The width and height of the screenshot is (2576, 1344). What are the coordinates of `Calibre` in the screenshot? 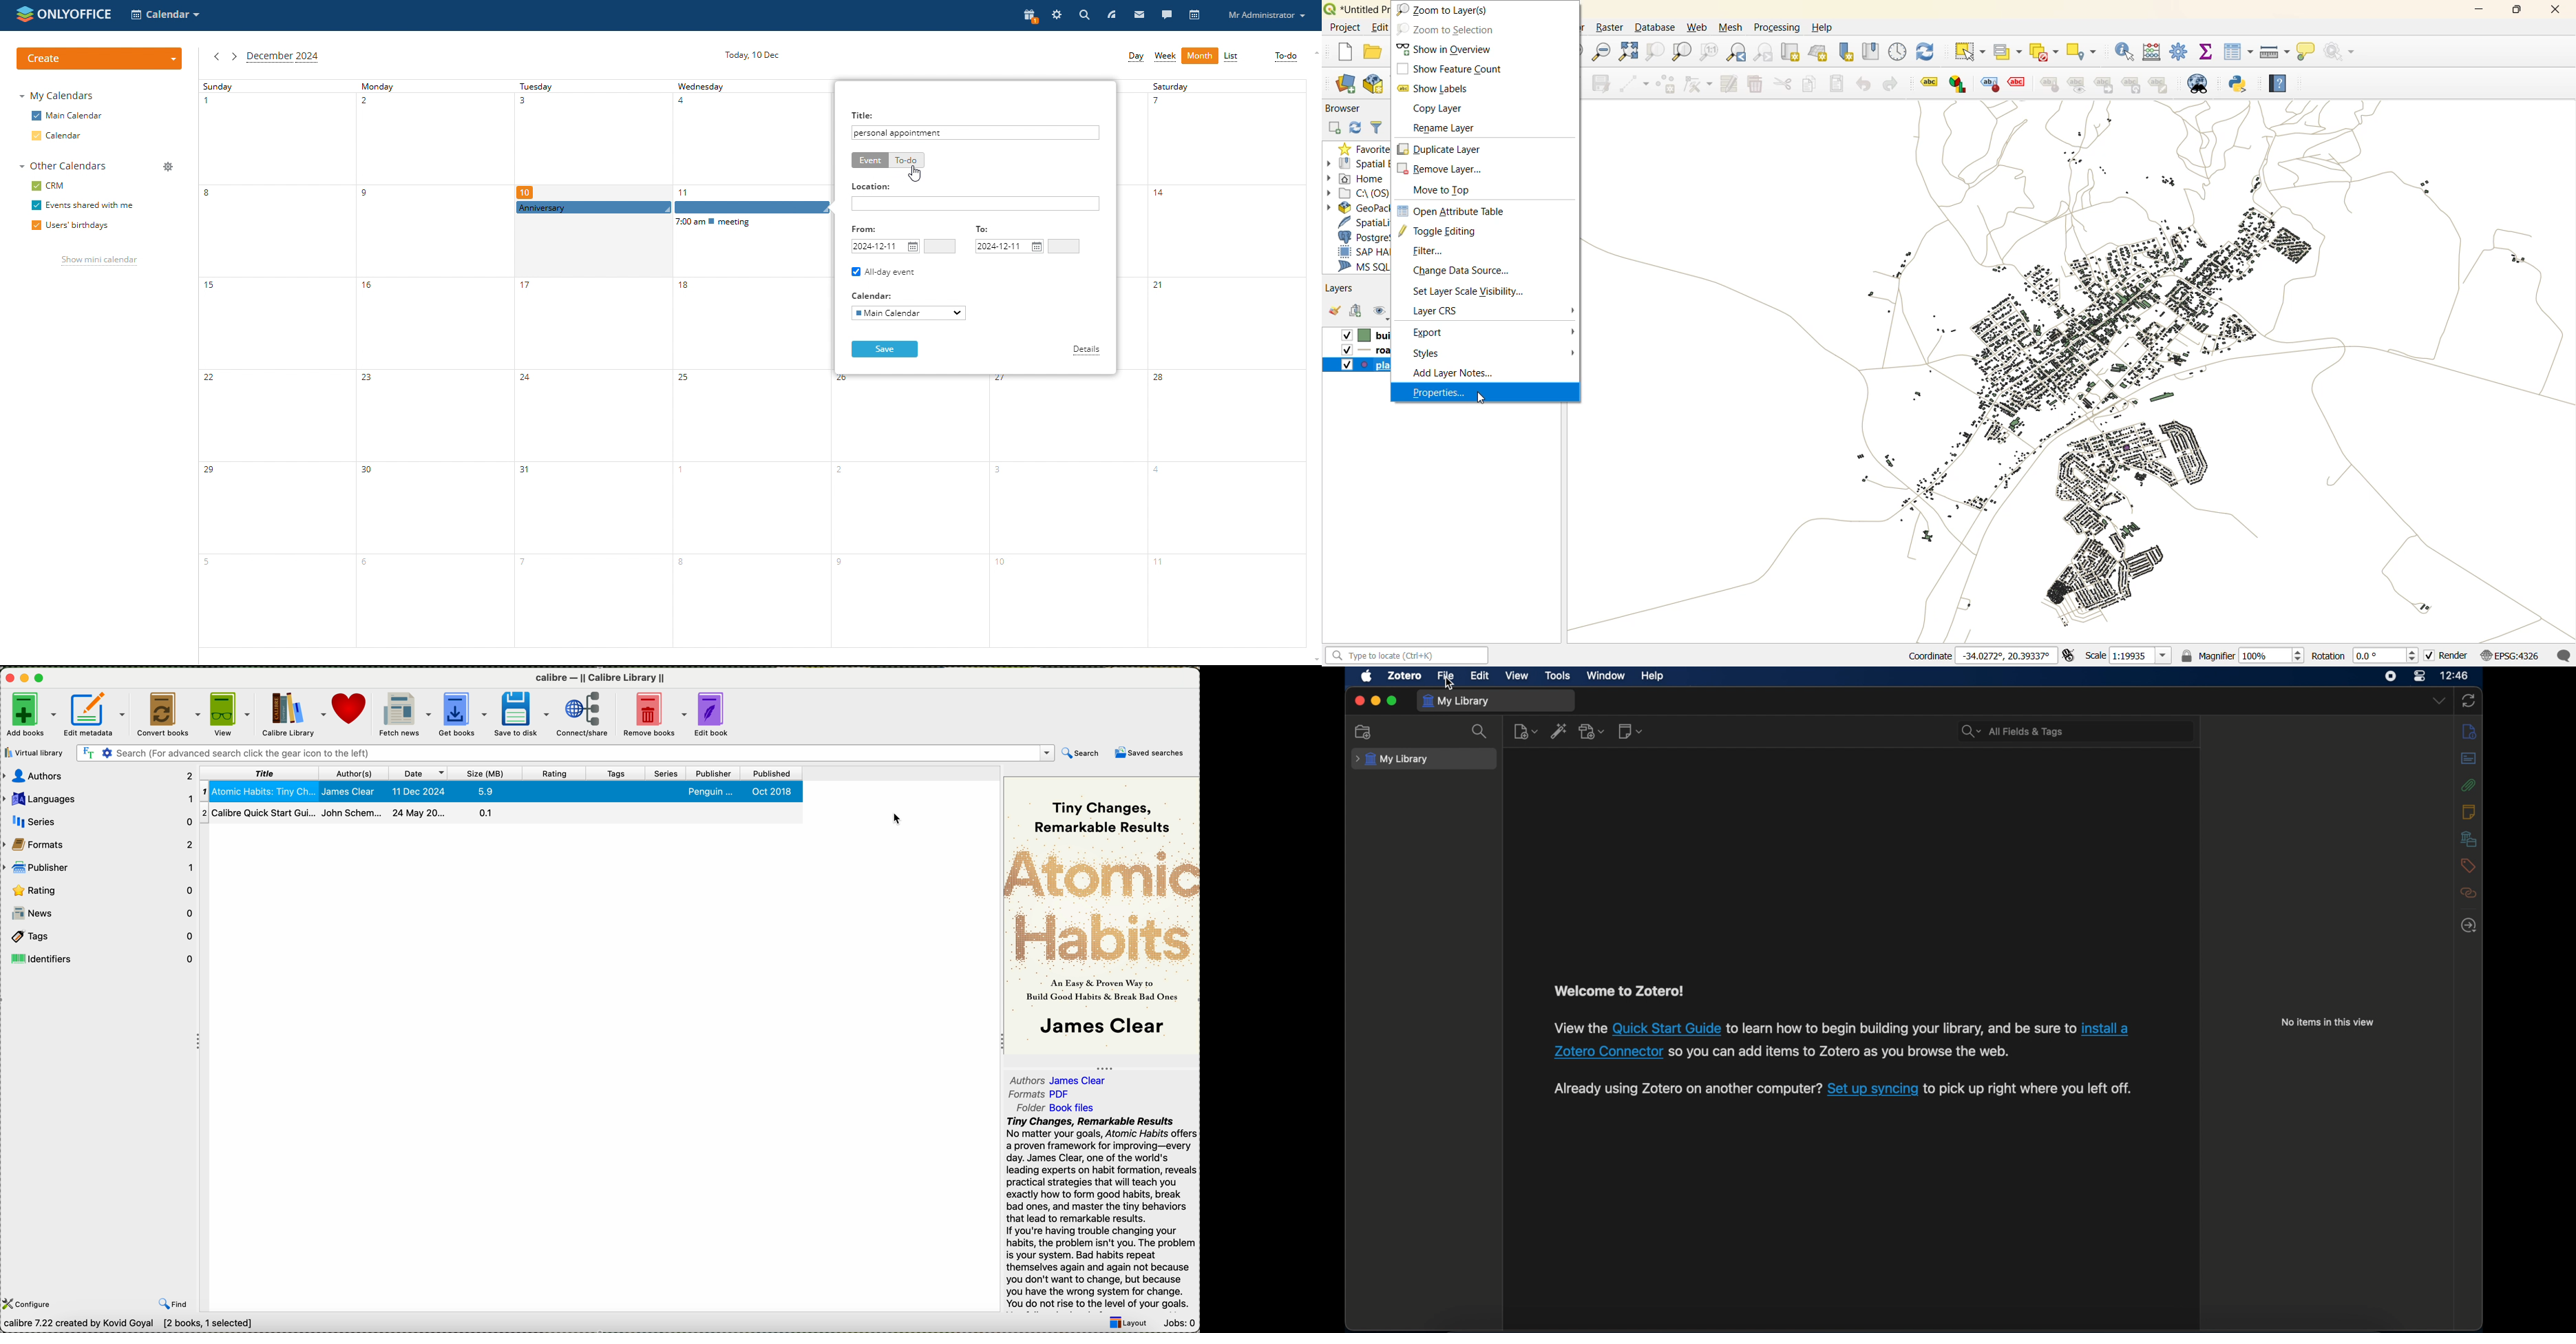 It's located at (600, 678).